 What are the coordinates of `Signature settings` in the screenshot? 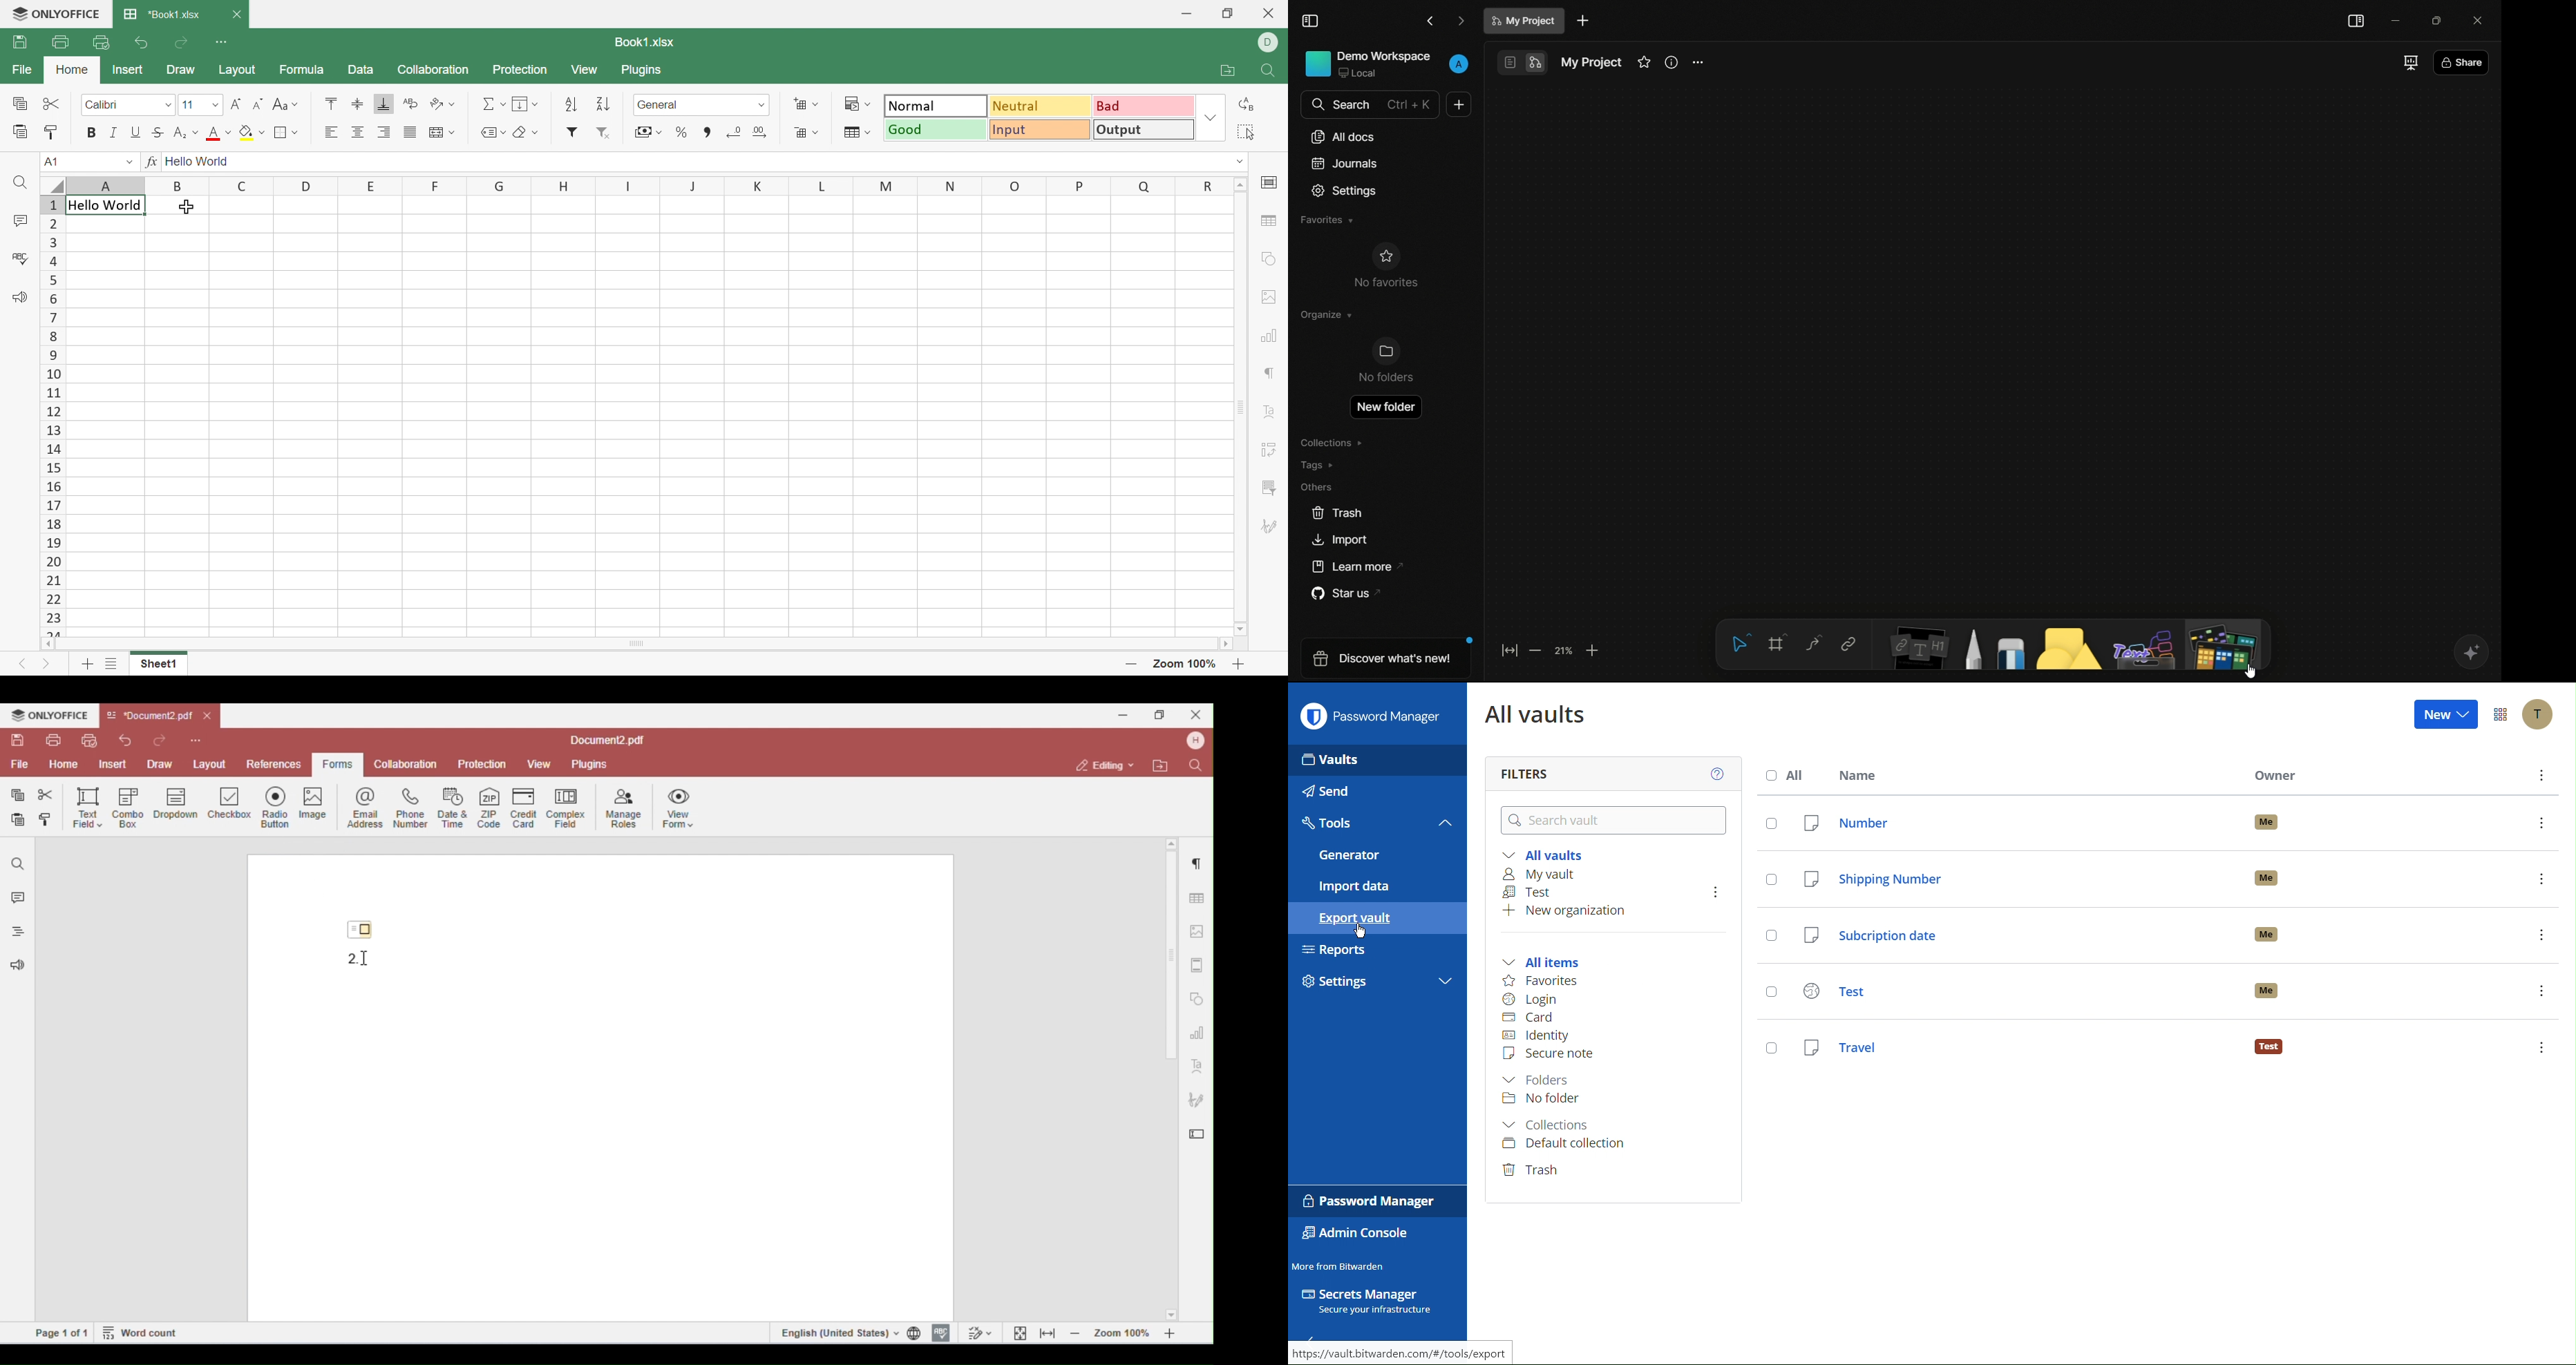 It's located at (1267, 526).